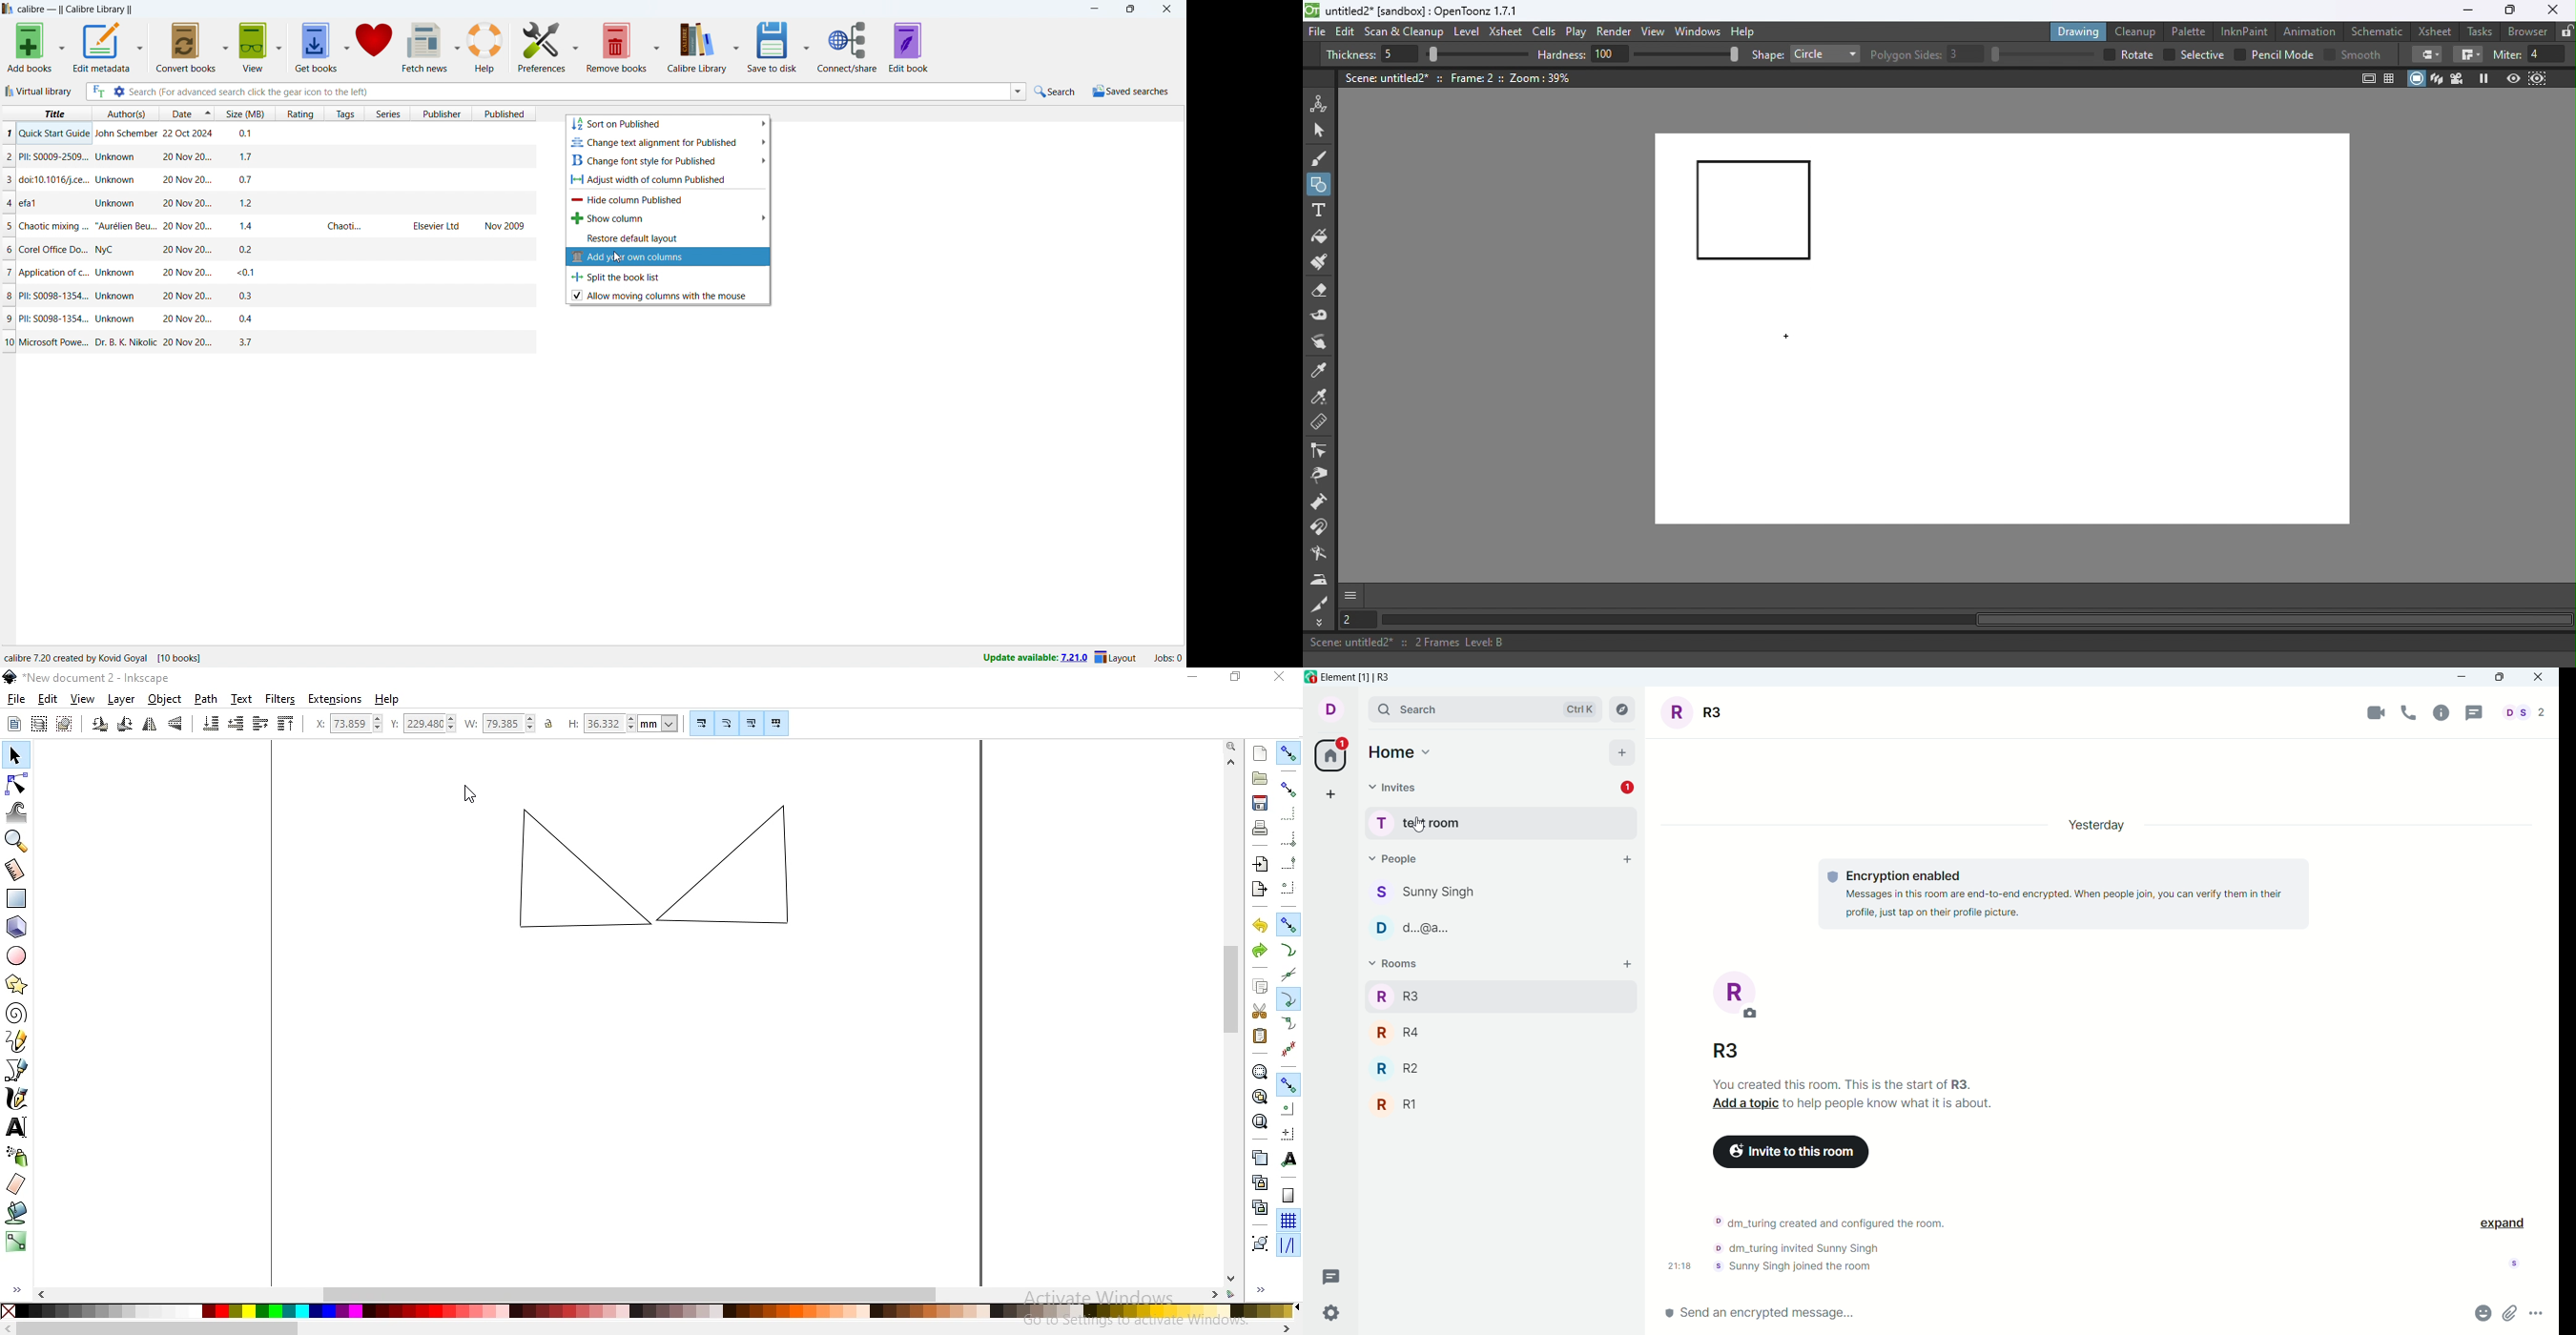 The image size is (2576, 1344). What do you see at coordinates (2539, 78) in the screenshot?
I see `Sub-Camera view` at bounding box center [2539, 78].